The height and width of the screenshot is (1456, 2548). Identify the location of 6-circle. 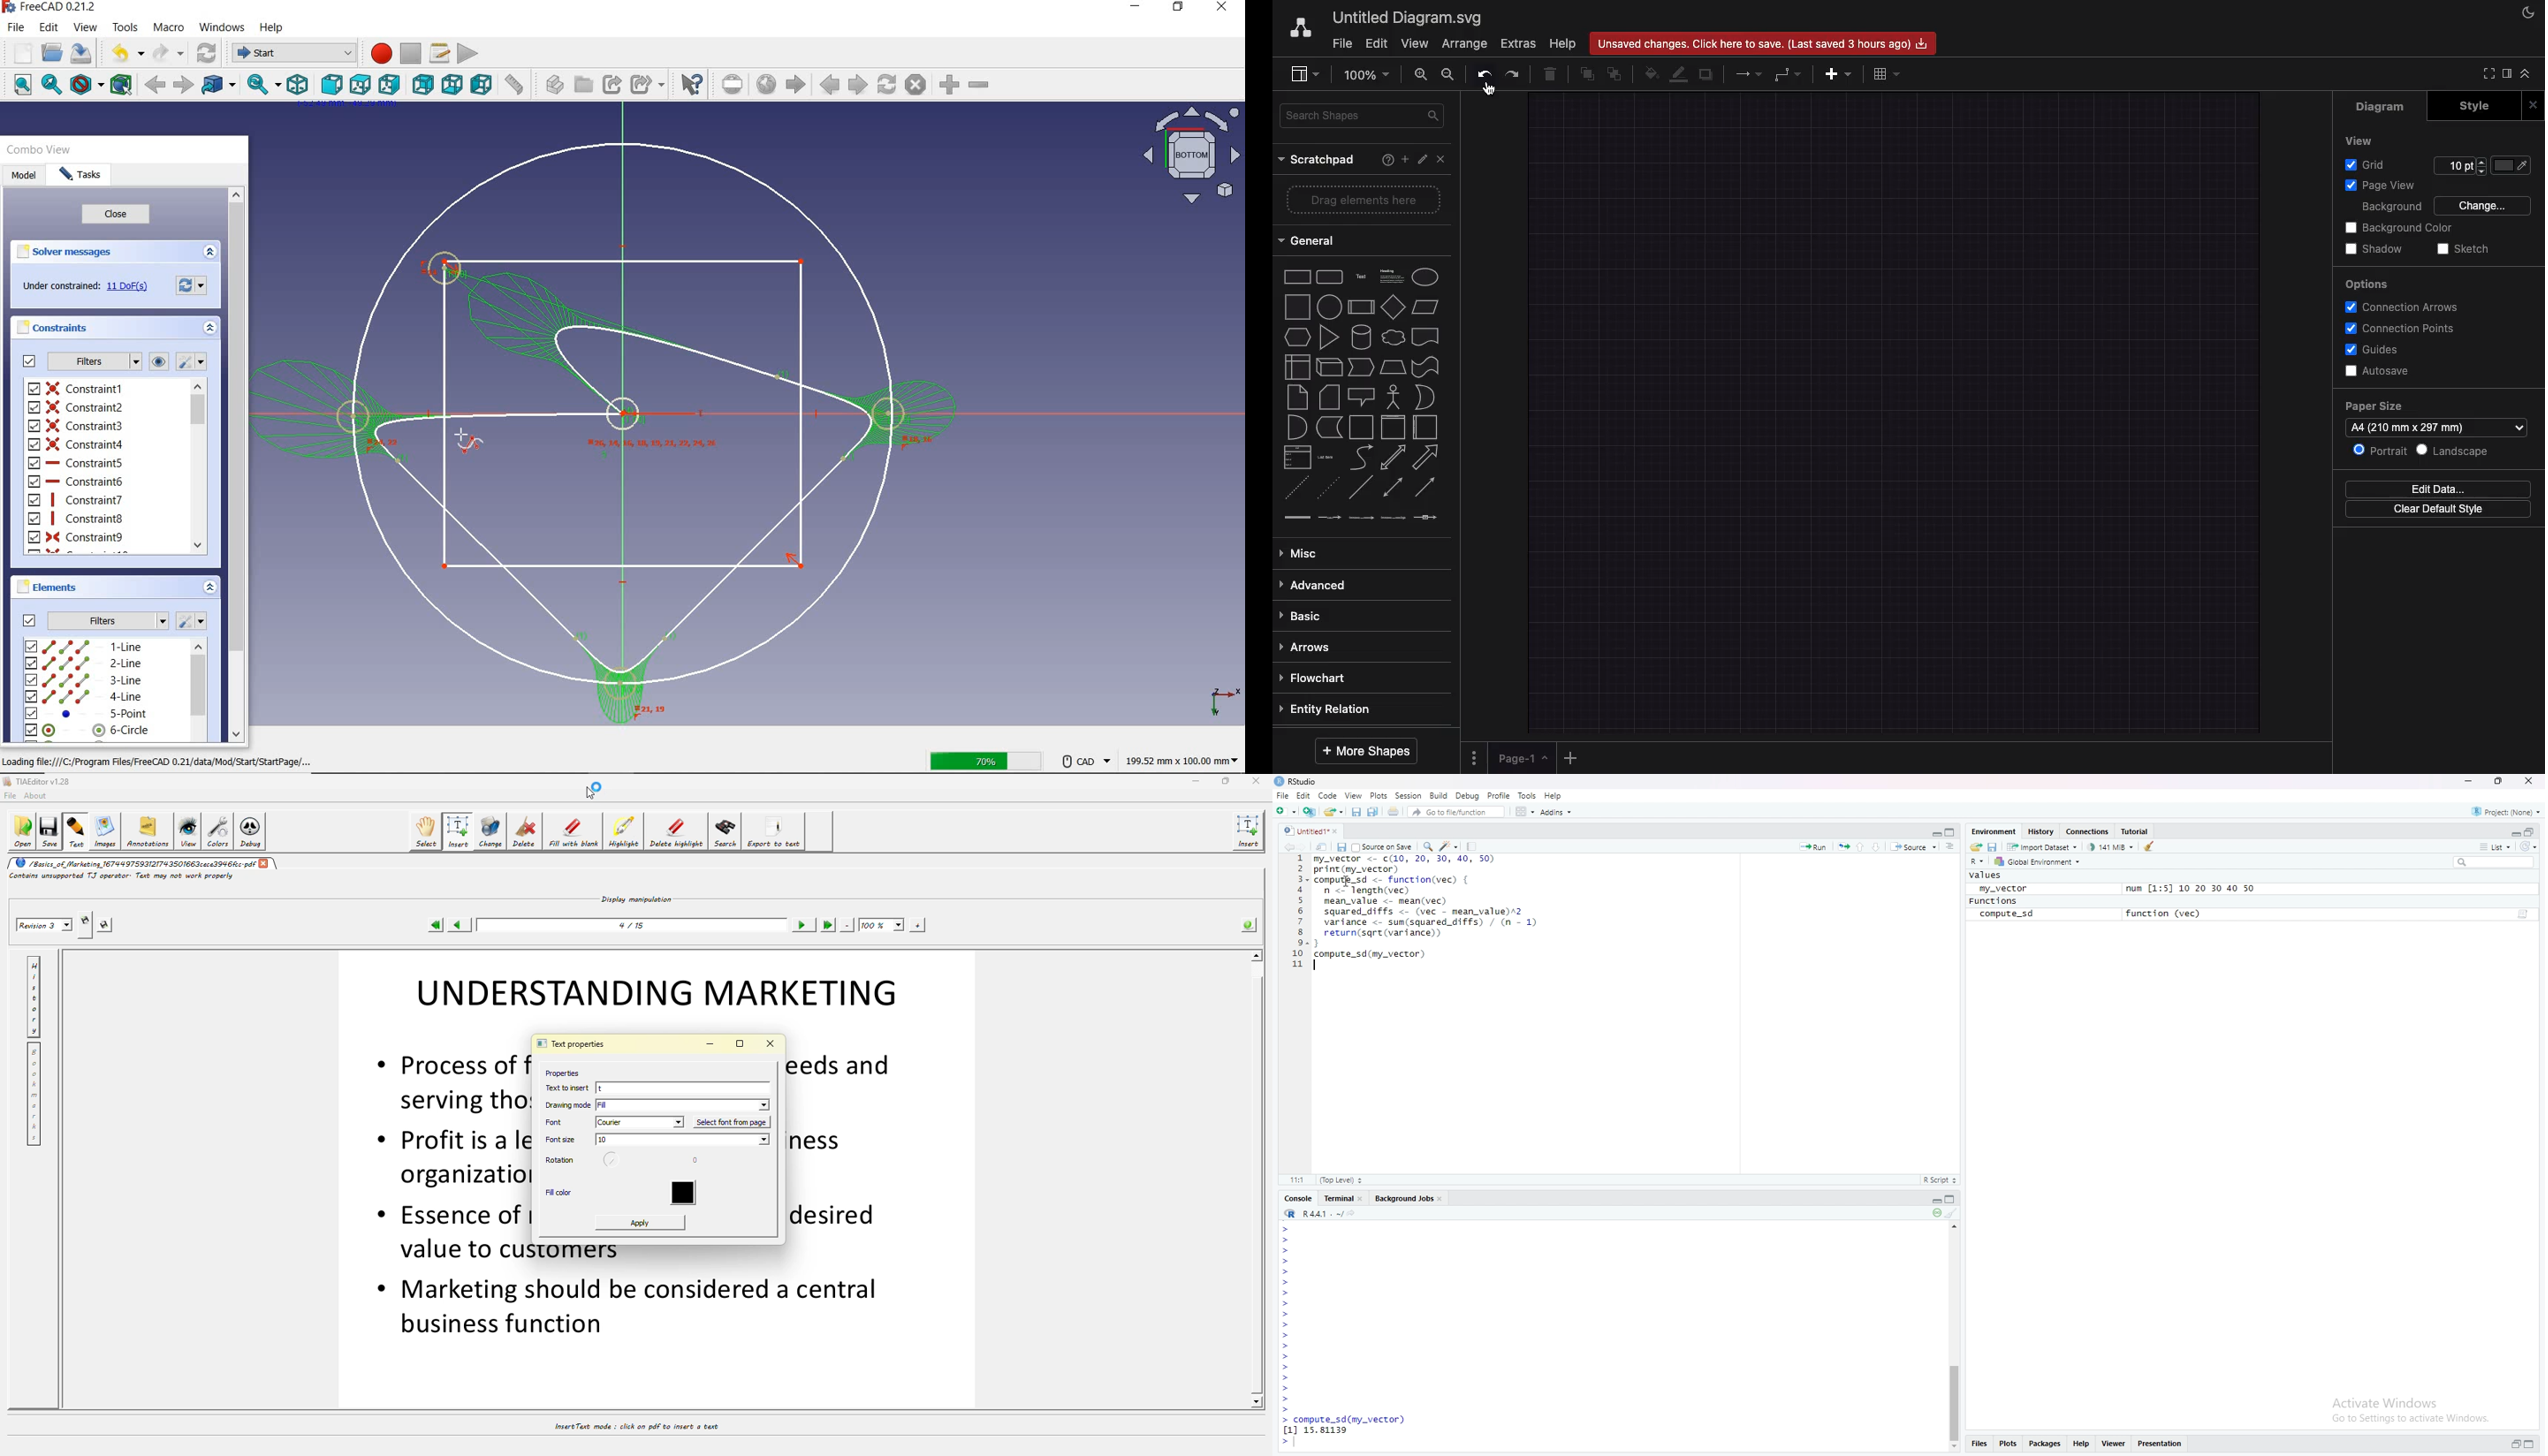
(88, 730).